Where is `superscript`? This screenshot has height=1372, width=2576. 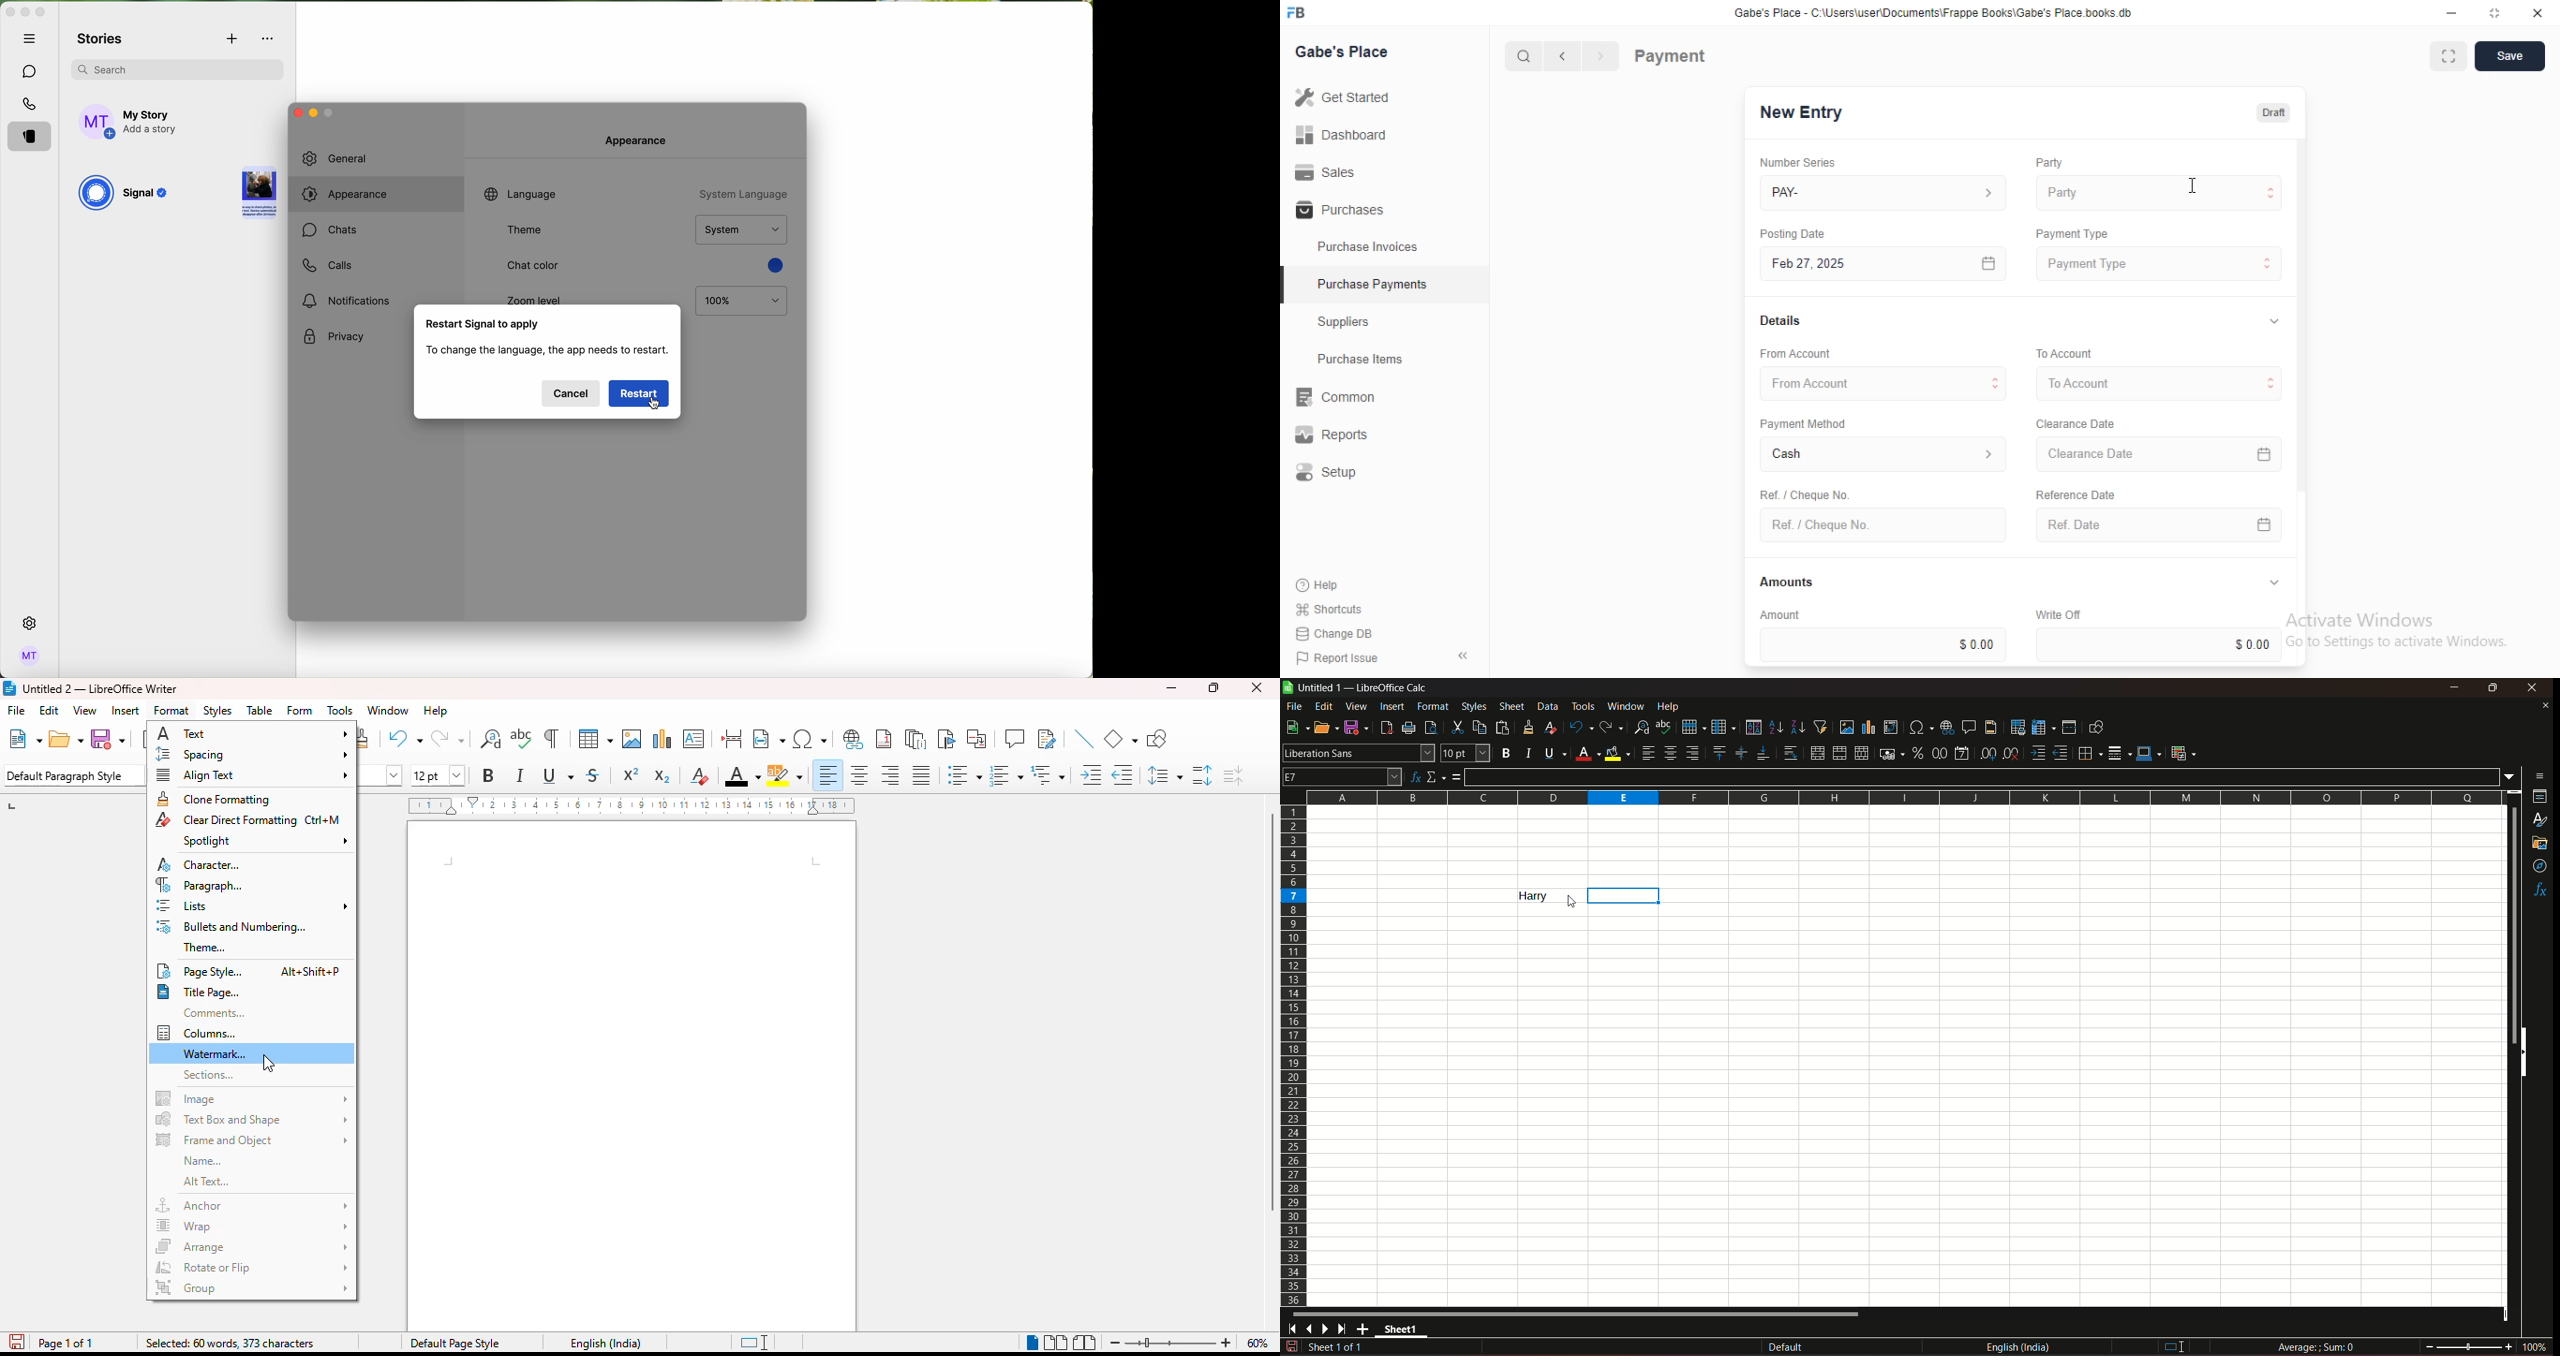
superscript is located at coordinates (631, 774).